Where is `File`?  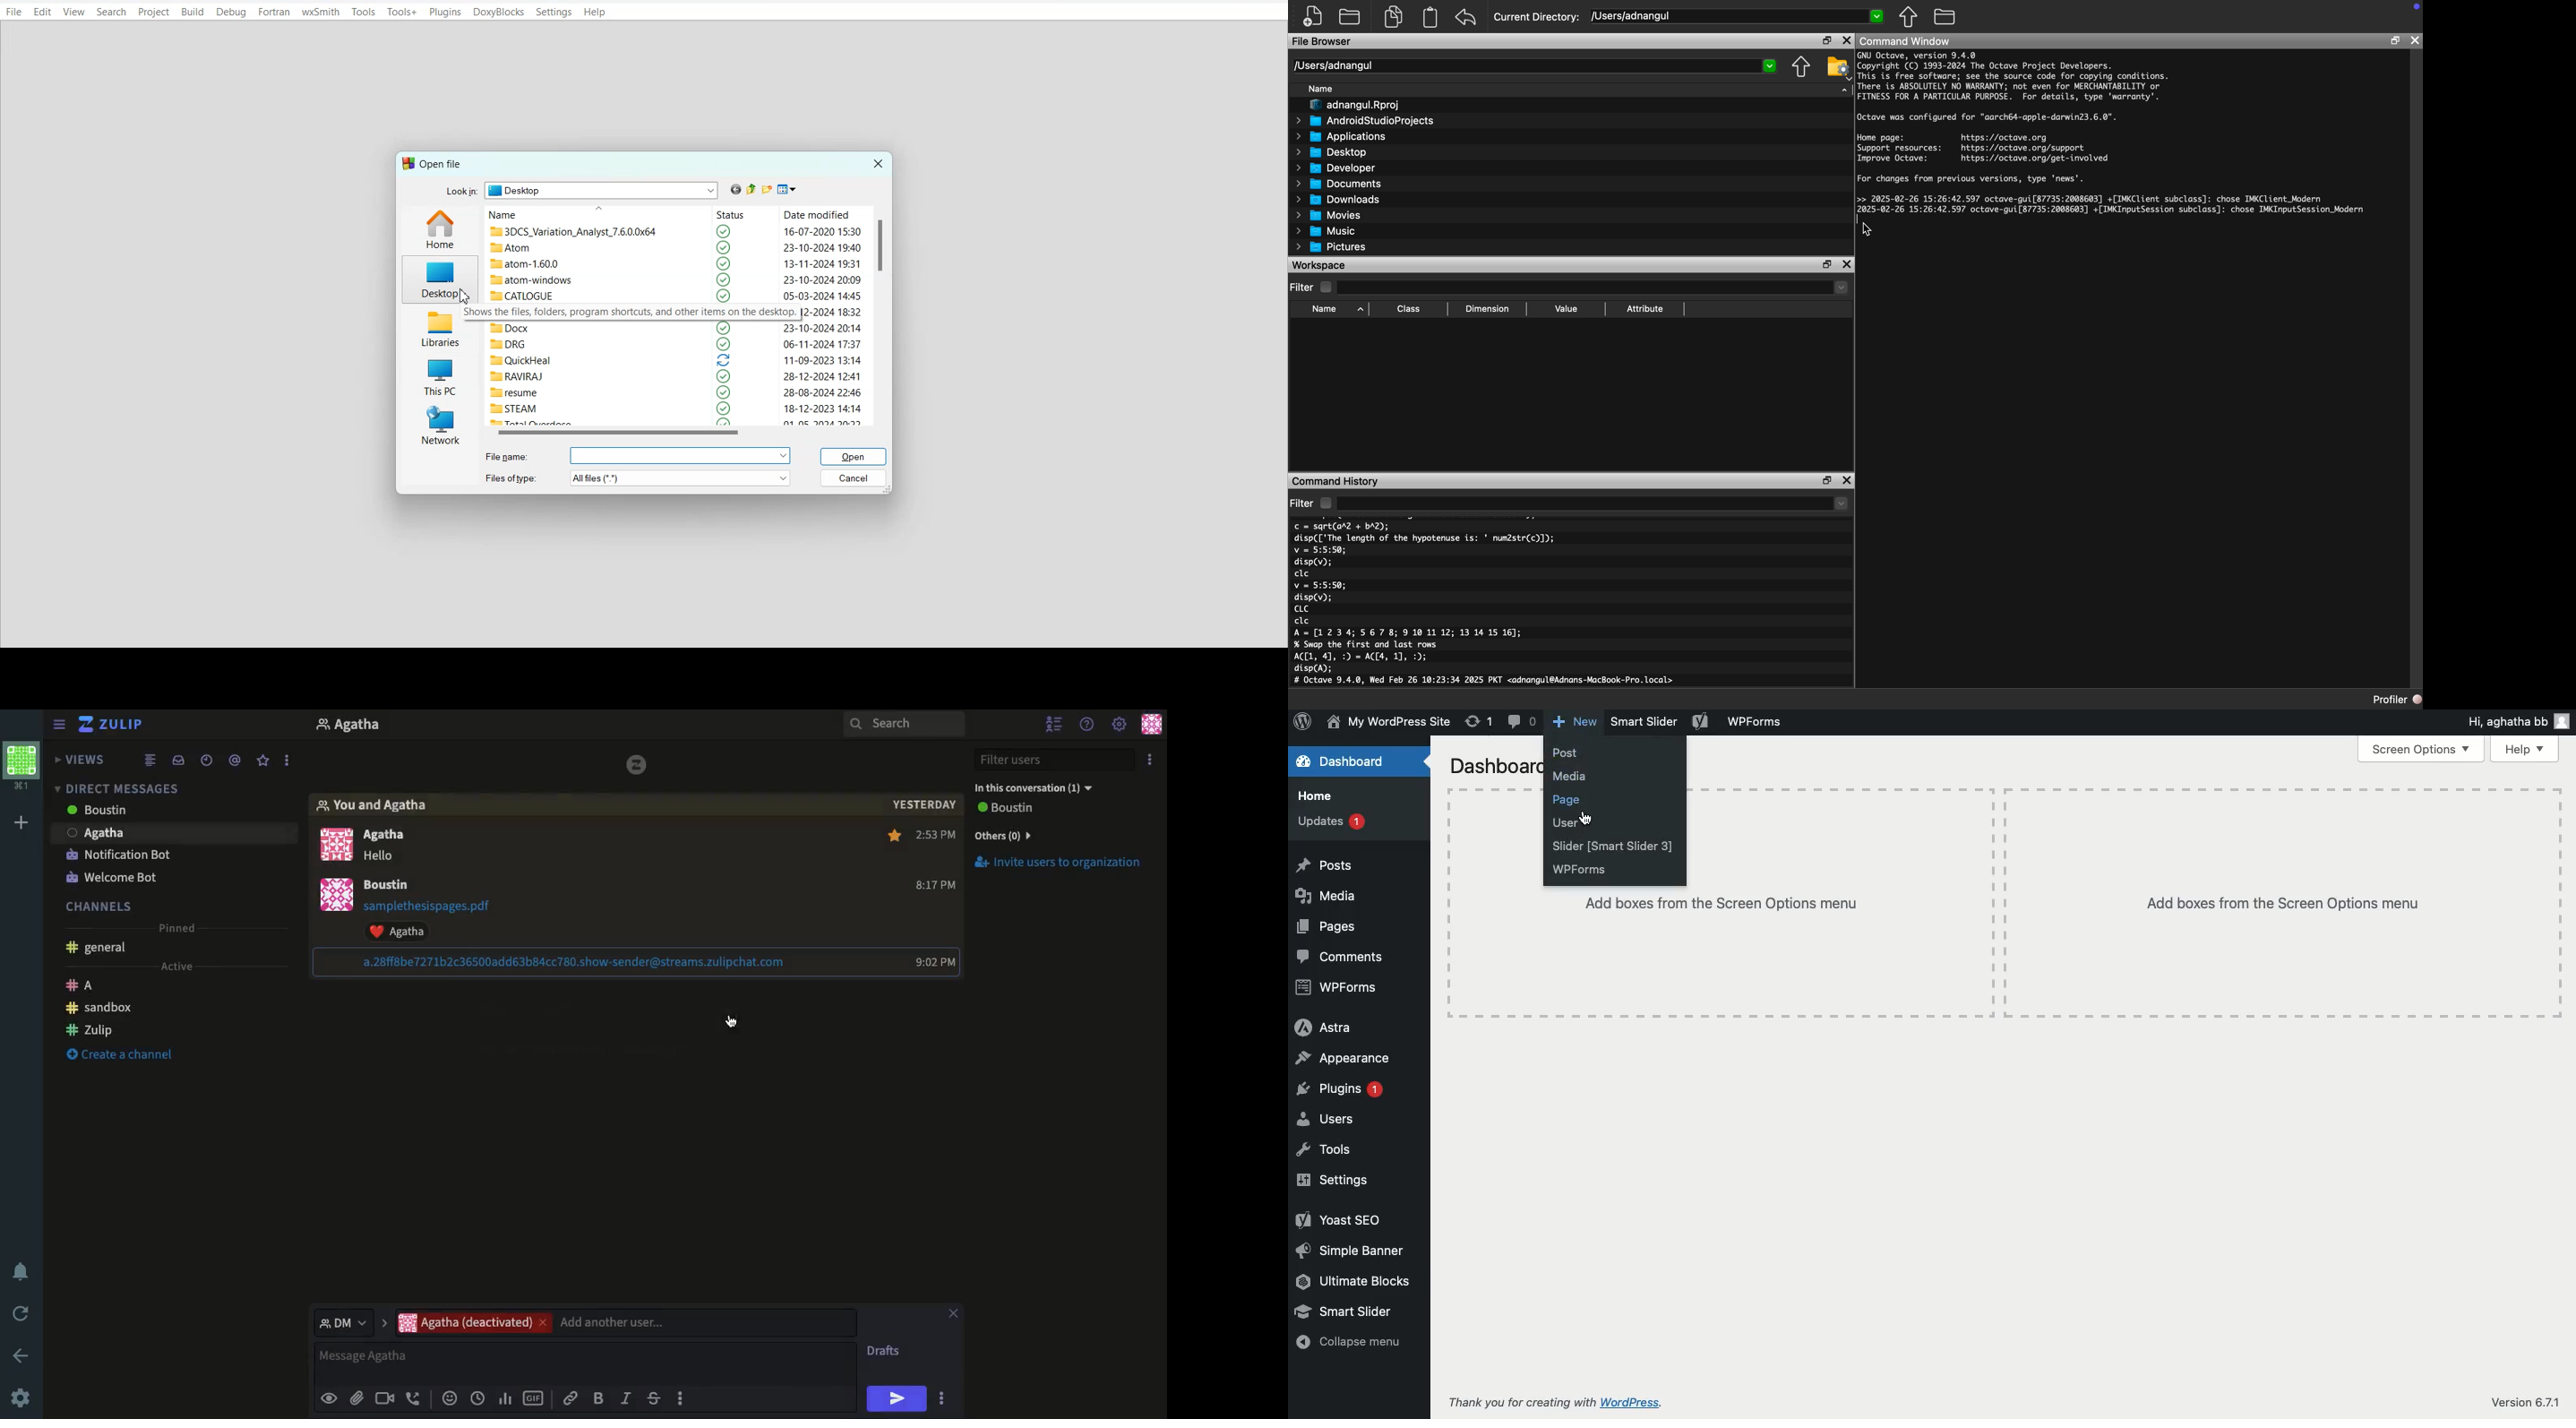 File is located at coordinates (13, 11).